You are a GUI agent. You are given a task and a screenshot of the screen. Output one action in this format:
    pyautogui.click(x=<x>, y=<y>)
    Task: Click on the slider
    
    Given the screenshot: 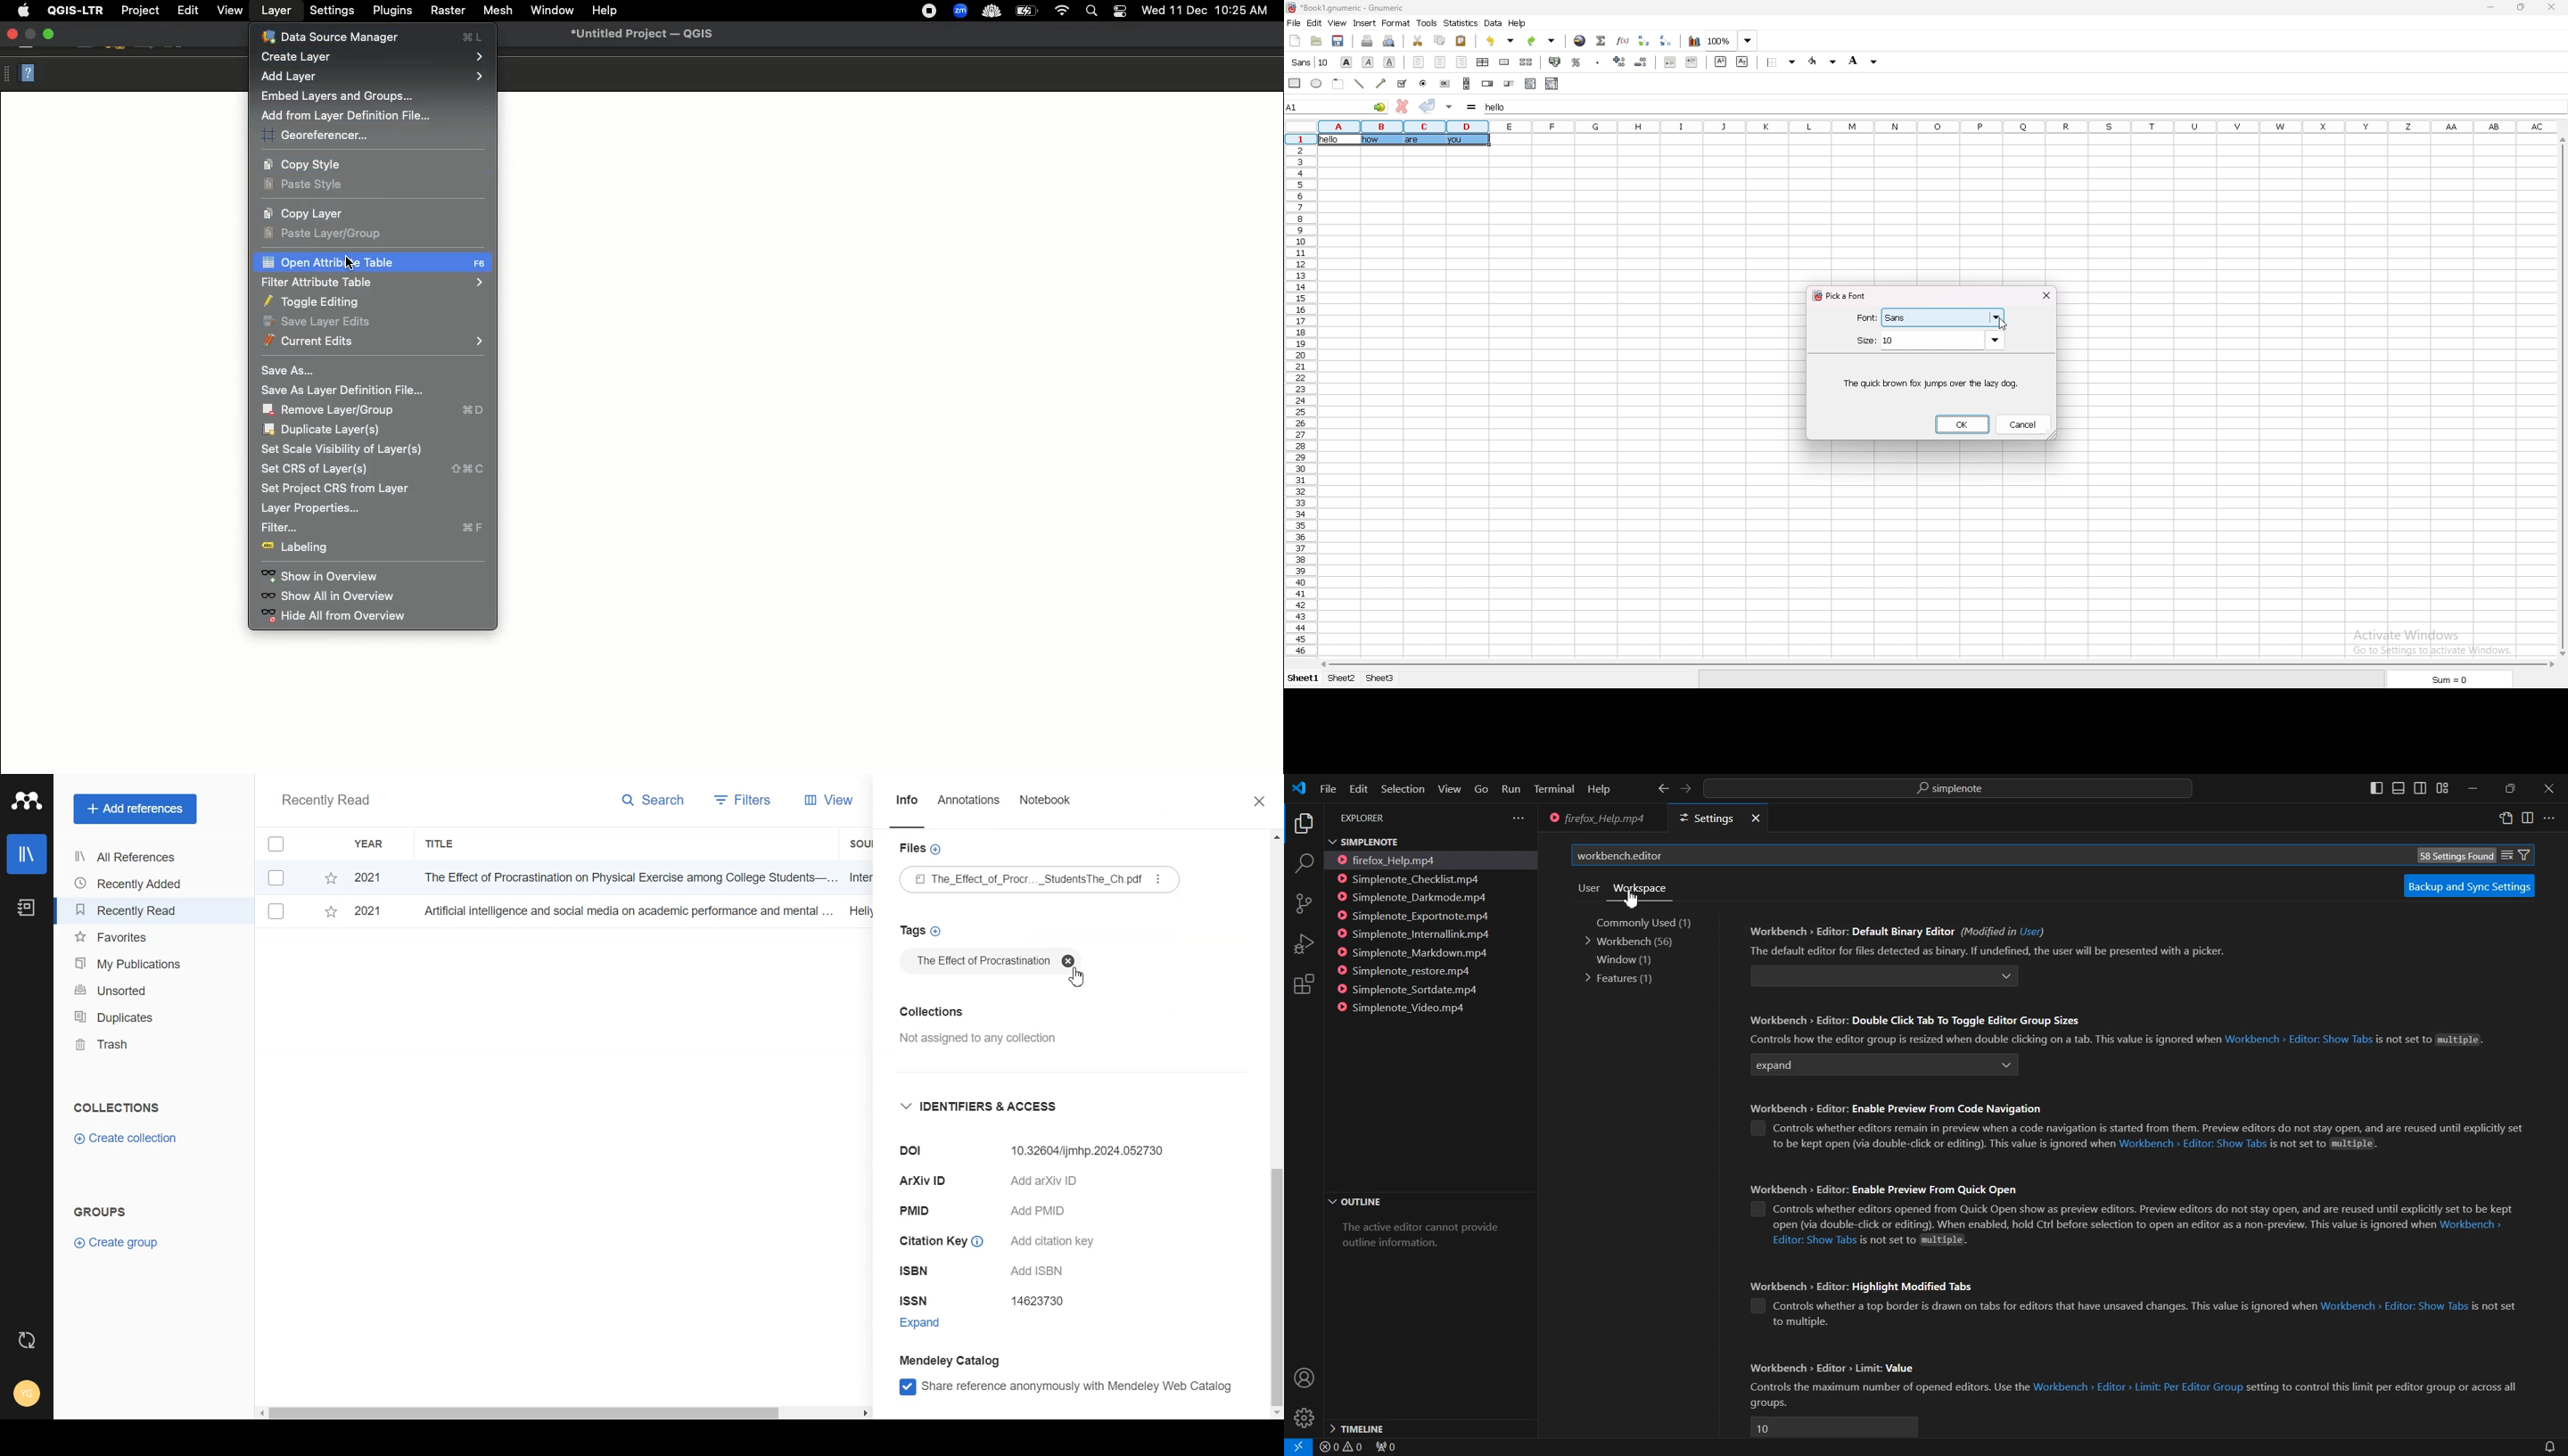 What is the action you would take?
    pyautogui.click(x=1509, y=84)
    